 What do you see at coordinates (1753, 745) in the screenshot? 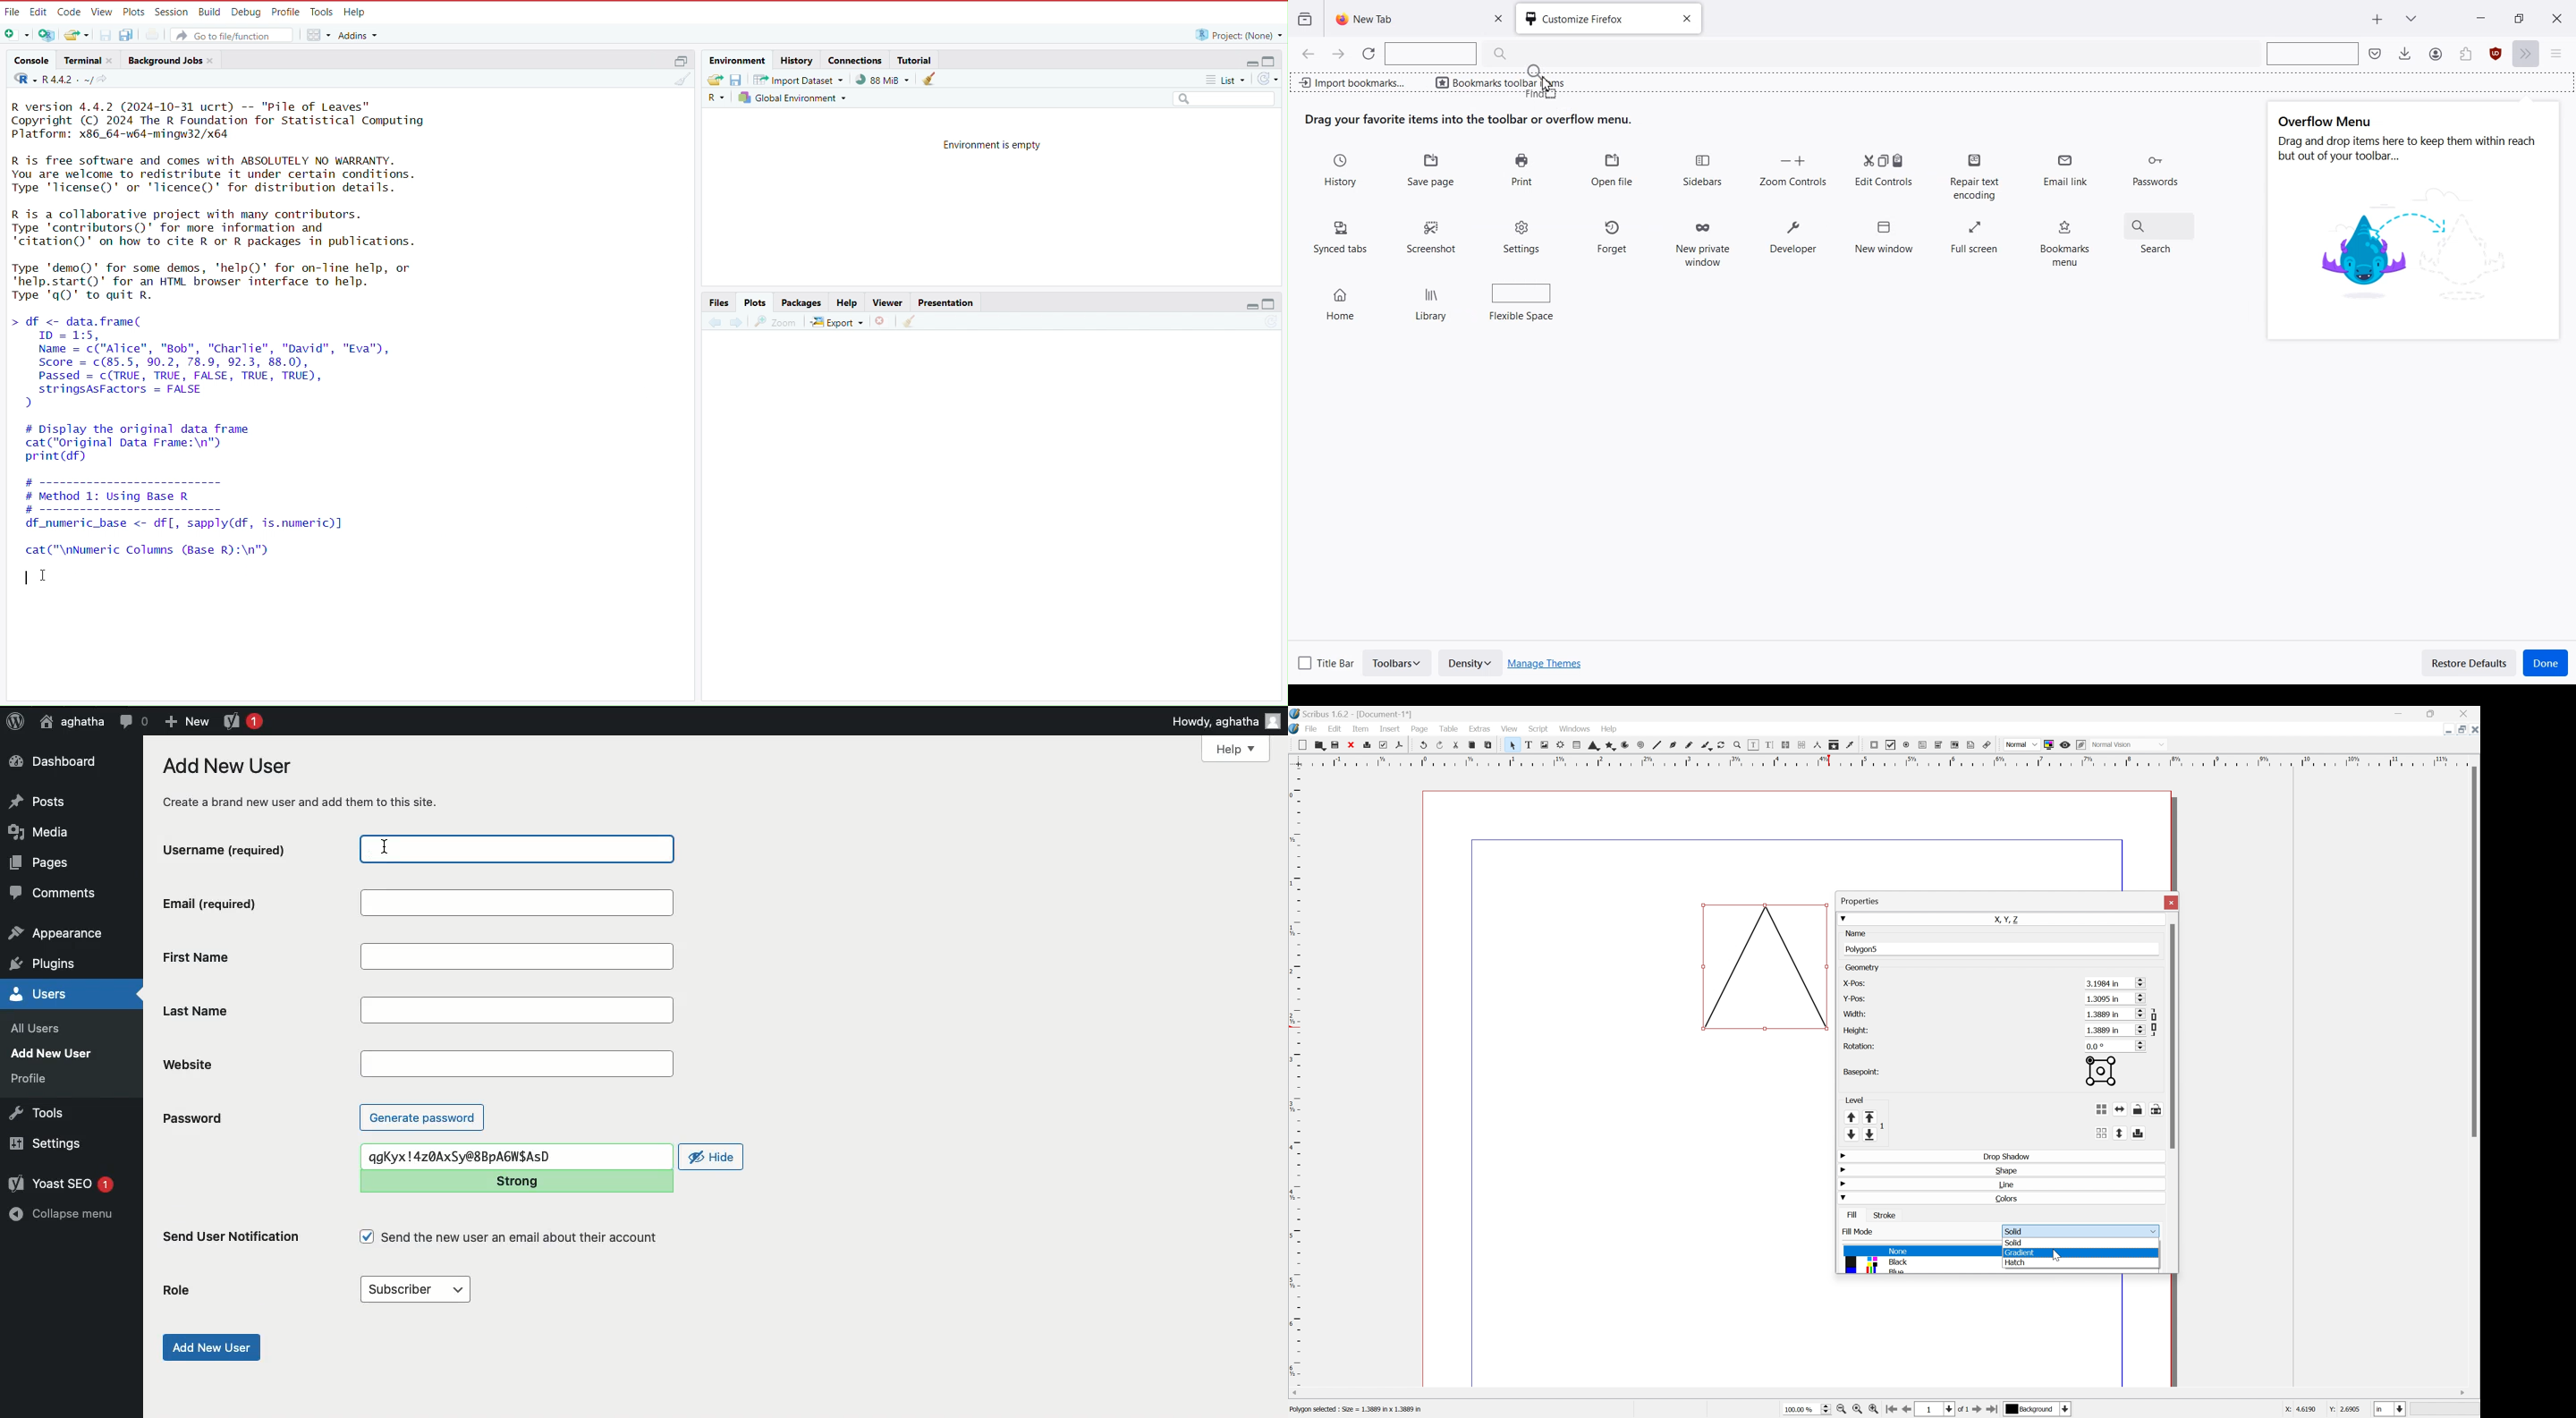
I see `Edit contents of frame` at bounding box center [1753, 745].